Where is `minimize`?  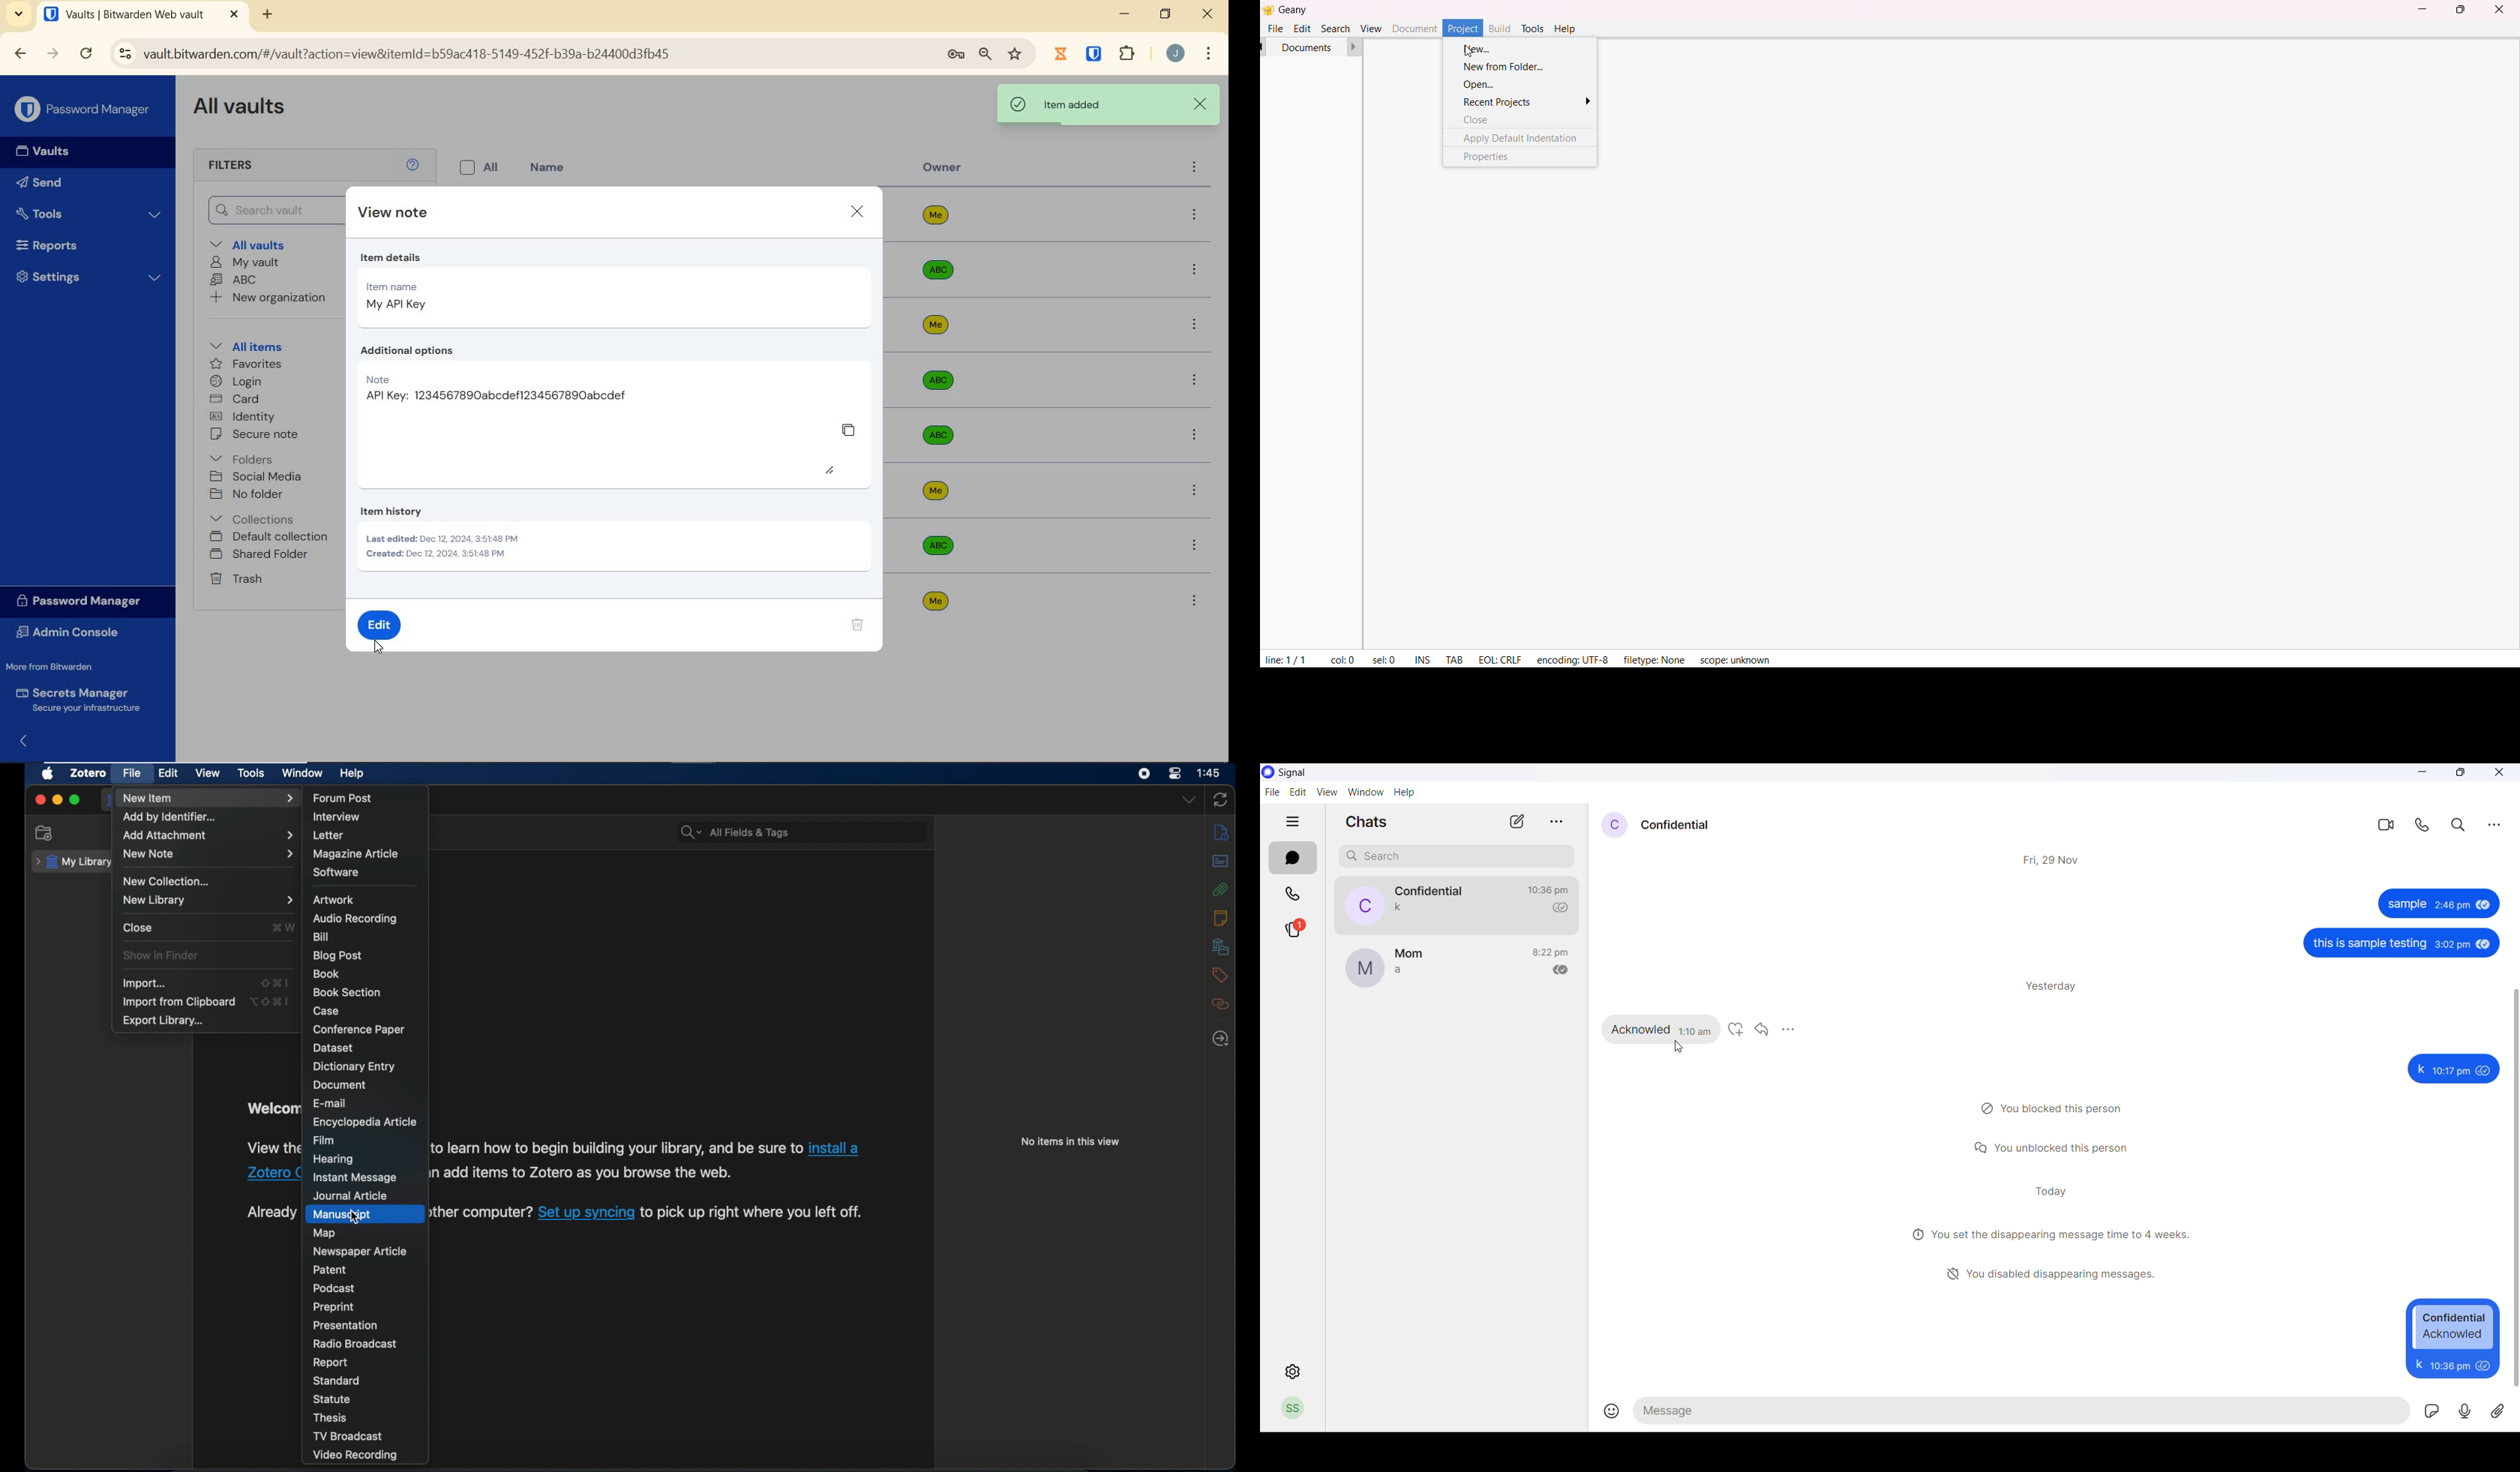
minimize is located at coordinates (56, 801).